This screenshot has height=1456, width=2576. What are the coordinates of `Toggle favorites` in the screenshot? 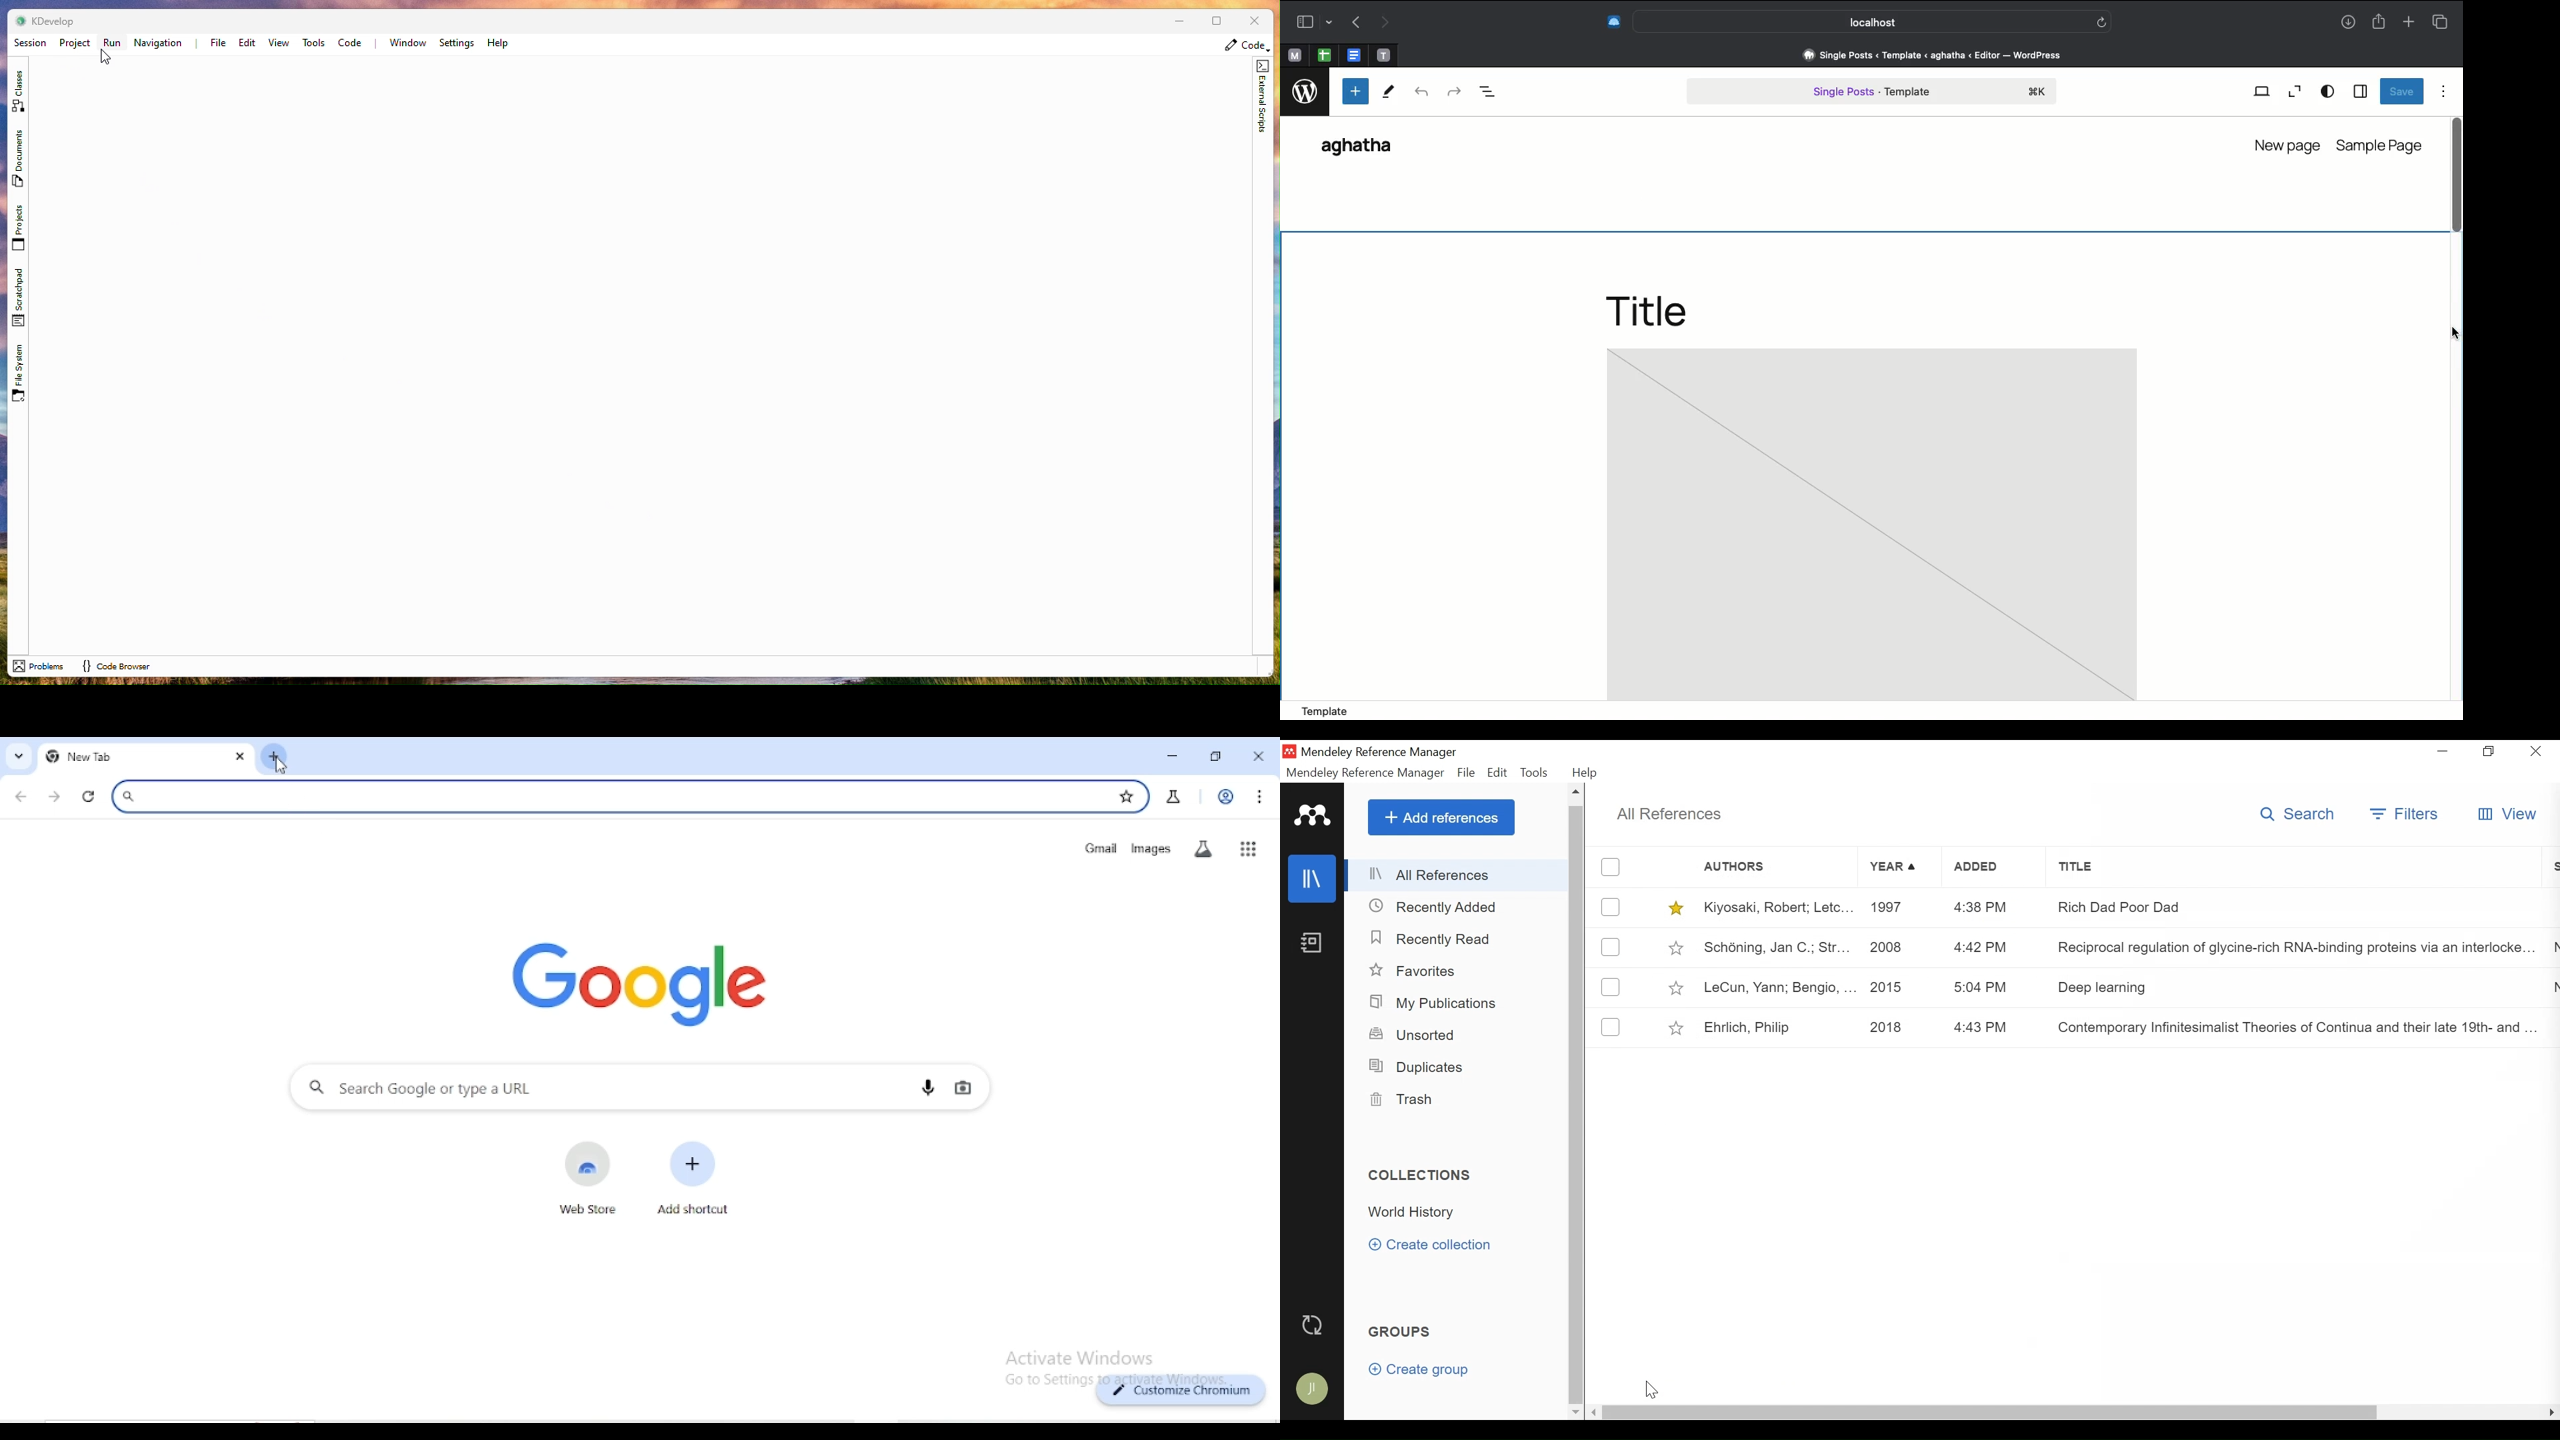 It's located at (1677, 1027).